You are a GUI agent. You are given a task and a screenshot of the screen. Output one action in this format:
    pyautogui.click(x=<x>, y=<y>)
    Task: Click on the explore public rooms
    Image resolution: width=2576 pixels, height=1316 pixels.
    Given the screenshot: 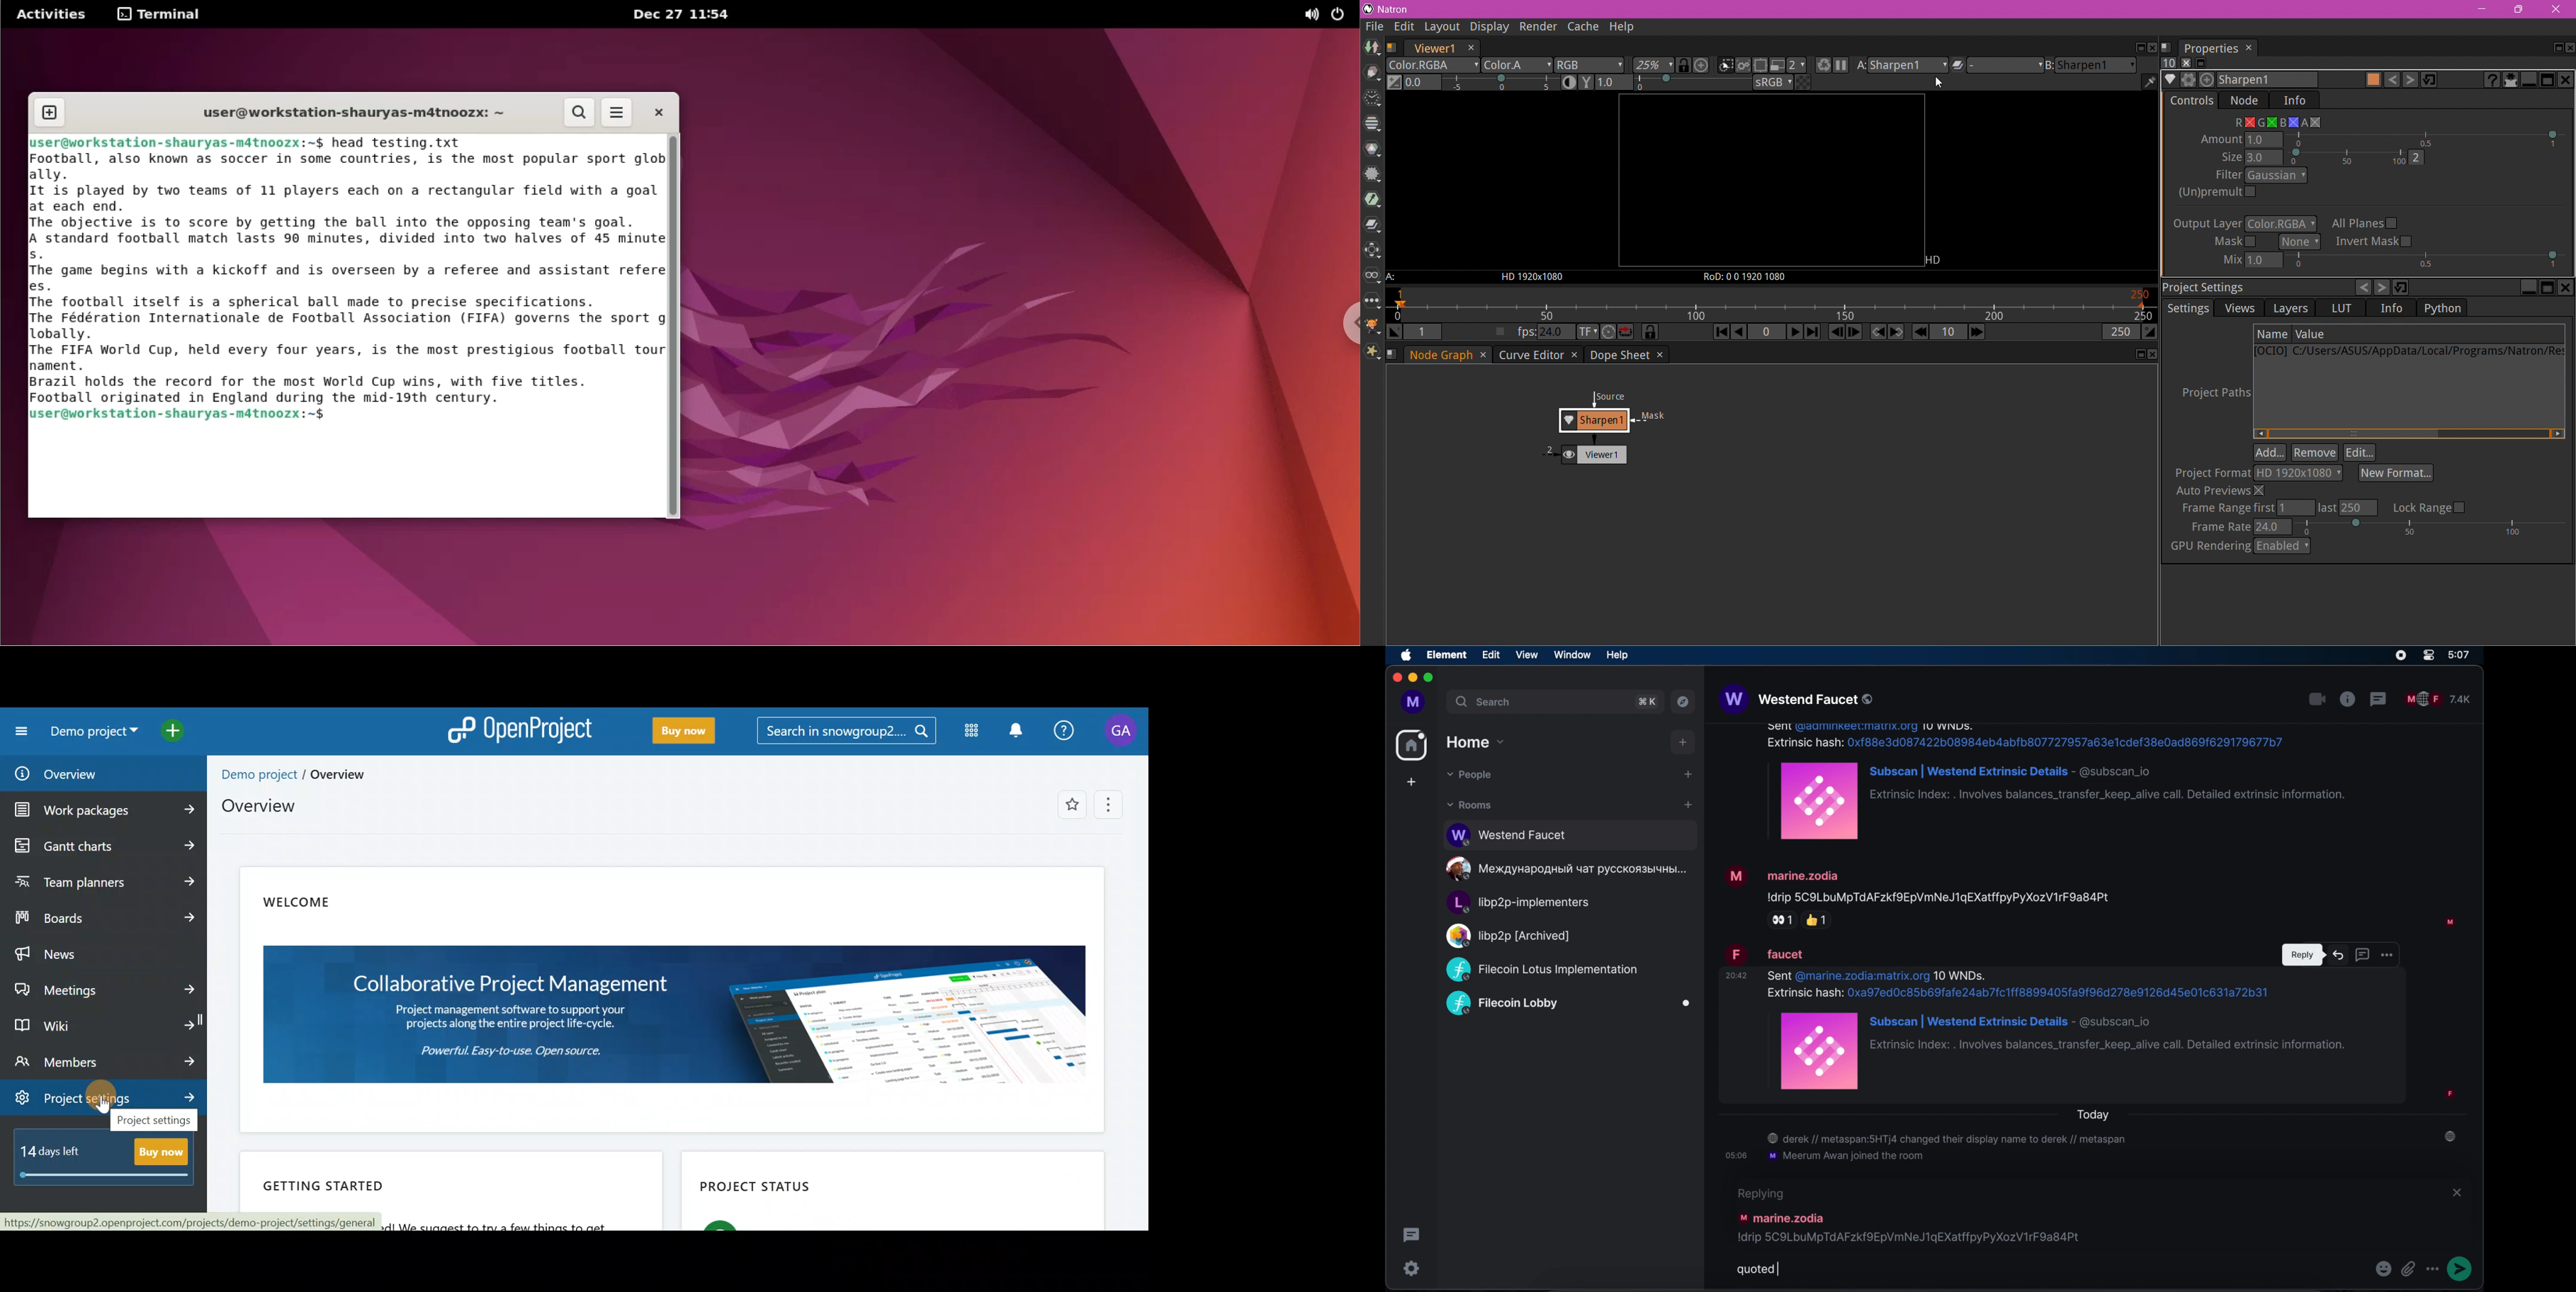 What is the action you would take?
    pyautogui.click(x=1683, y=702)
    